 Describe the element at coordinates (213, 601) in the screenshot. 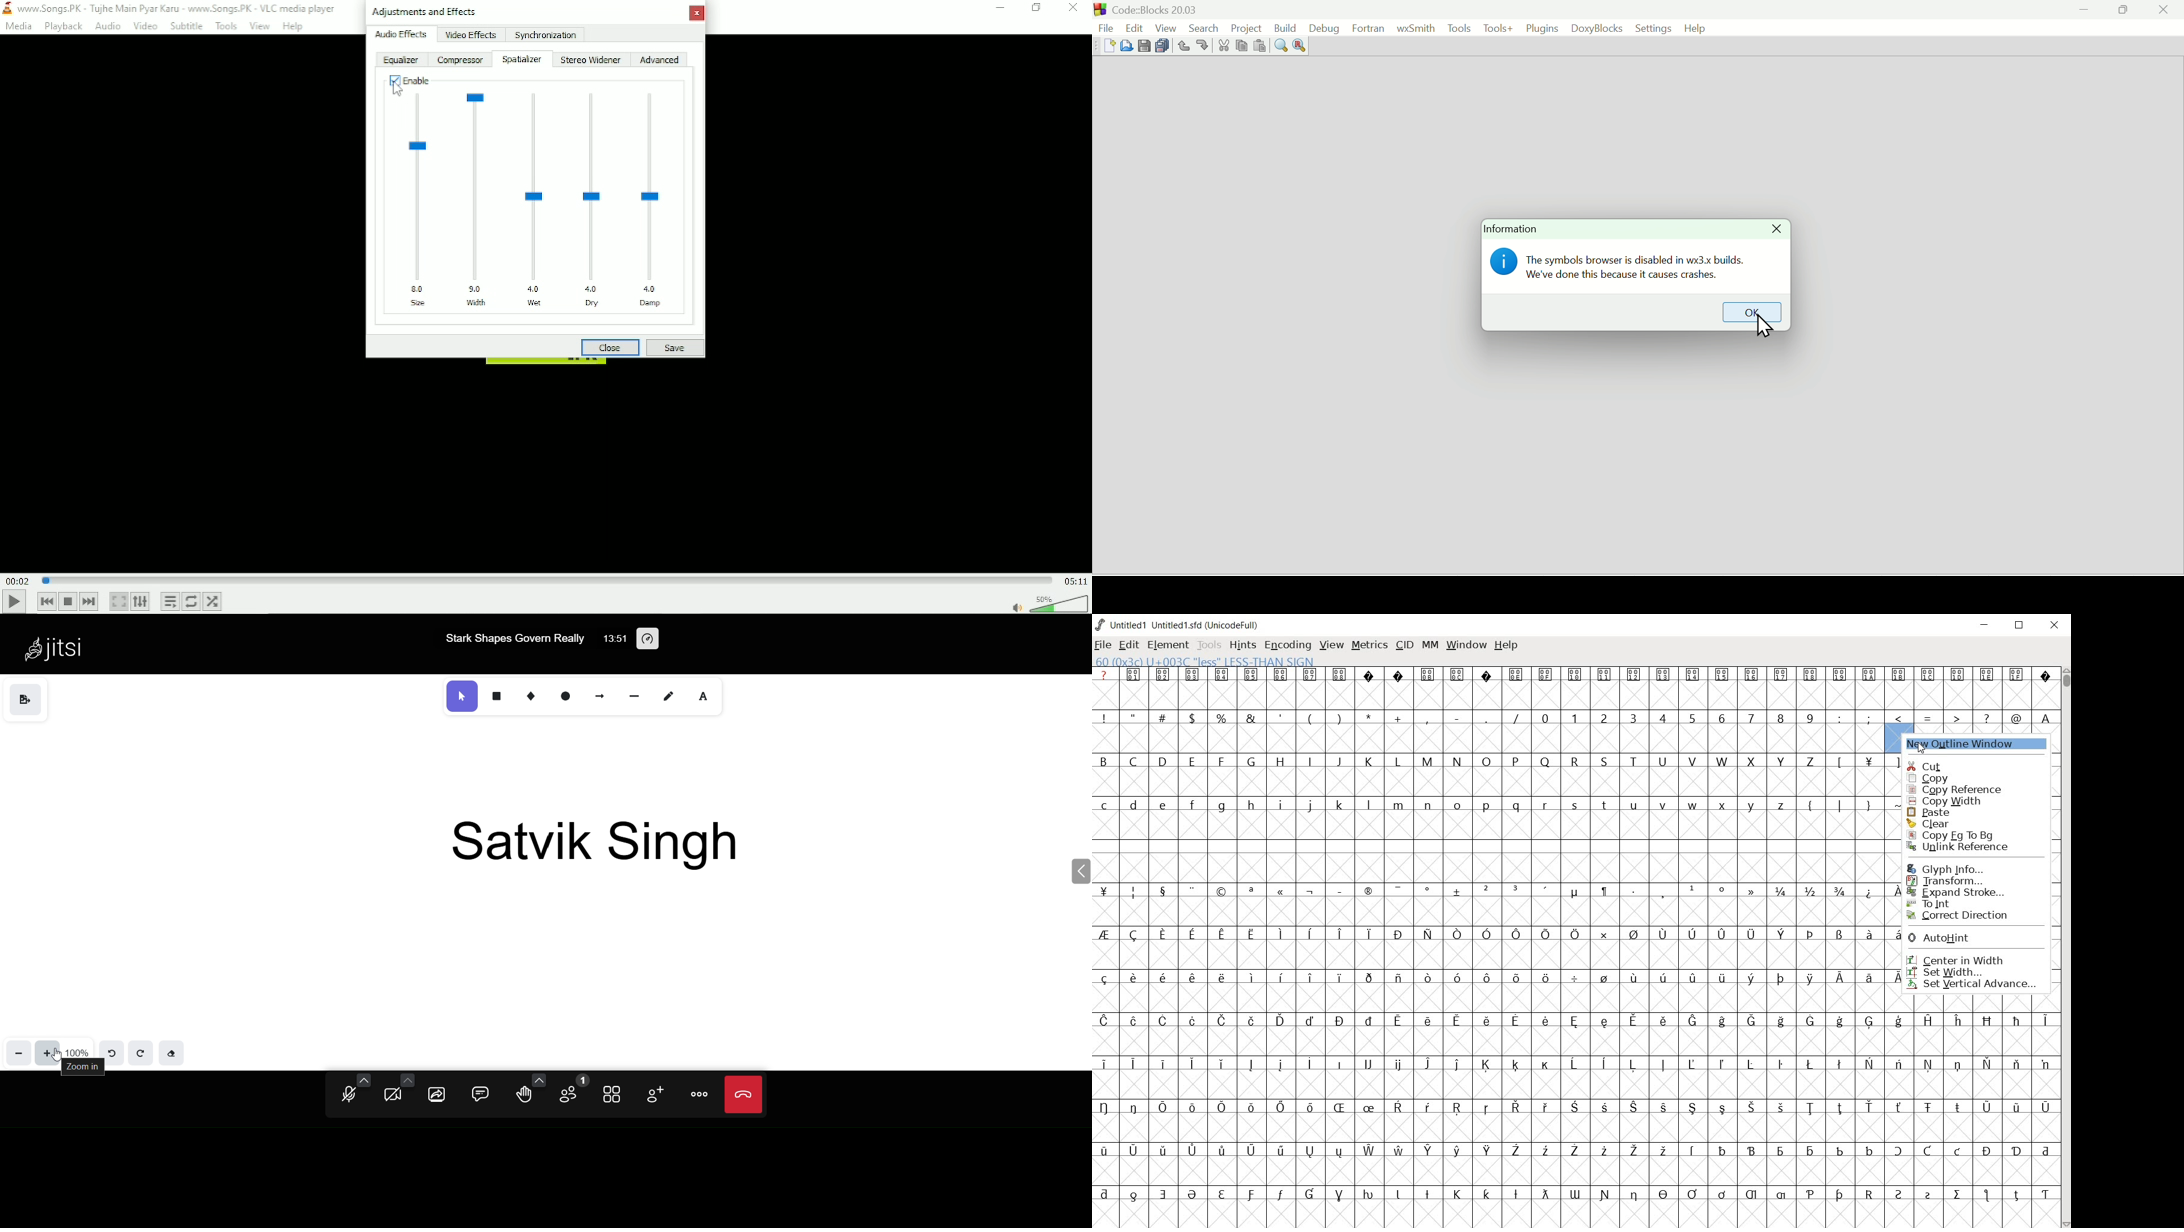

I see `random` at that location.